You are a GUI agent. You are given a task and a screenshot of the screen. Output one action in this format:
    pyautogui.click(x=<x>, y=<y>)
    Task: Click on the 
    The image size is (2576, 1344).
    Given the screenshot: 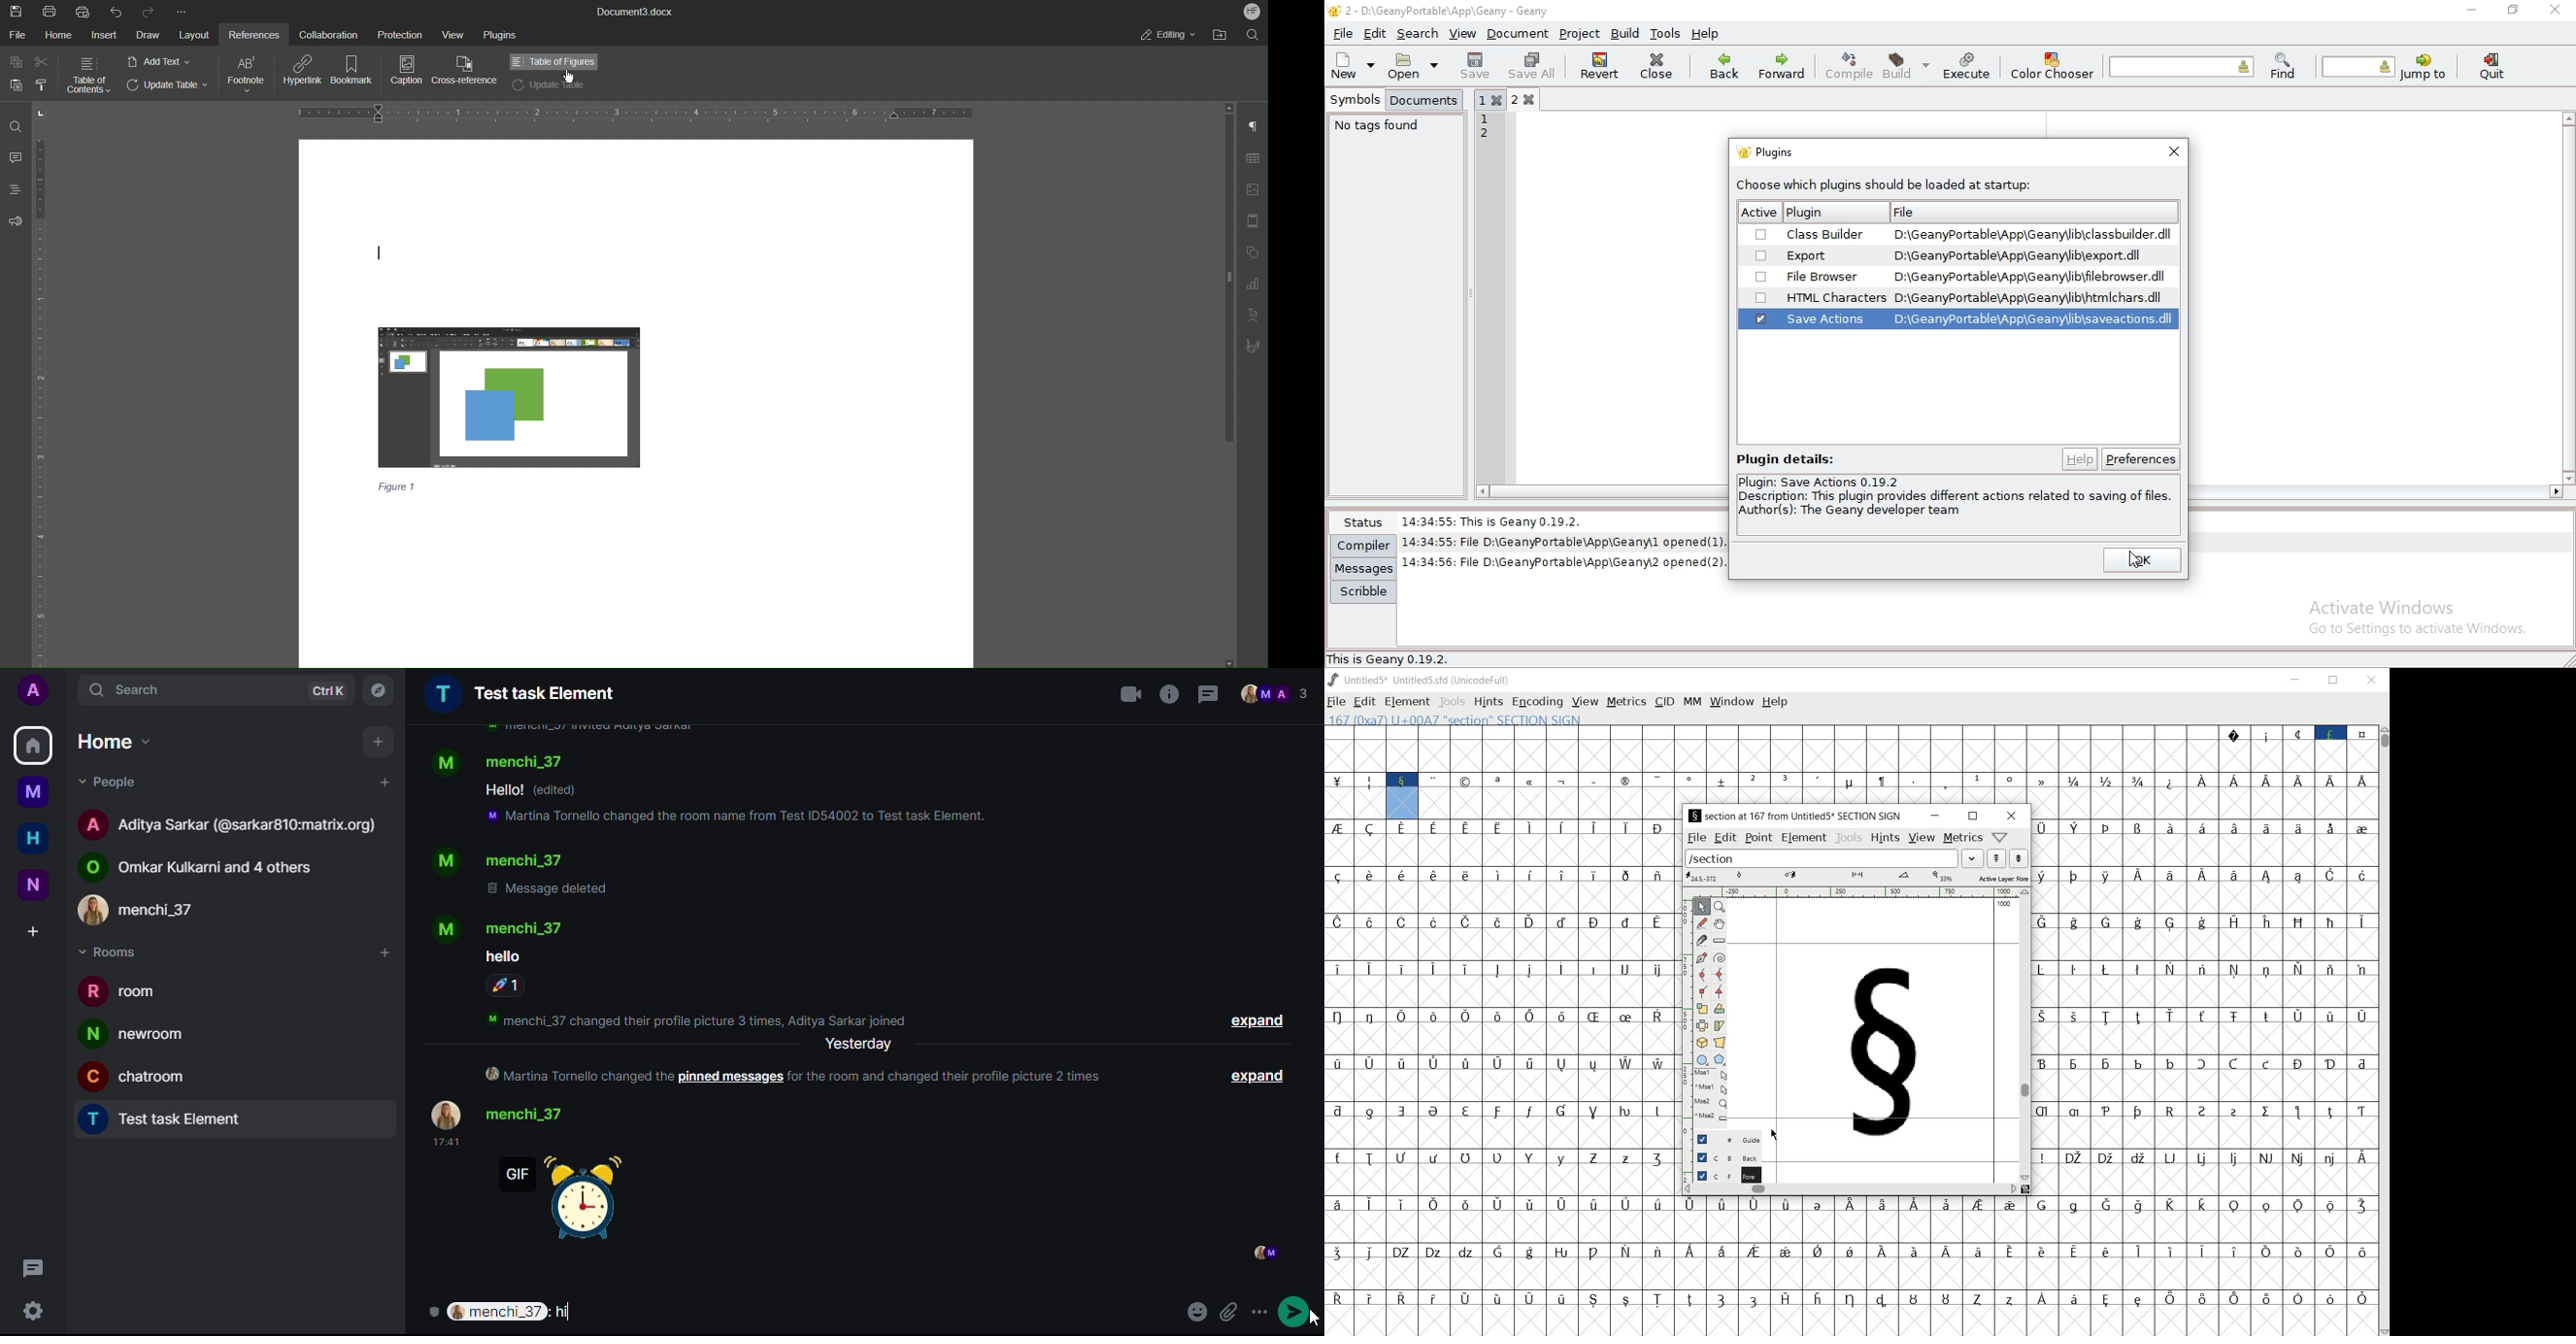 What is the action you would take?
    pyautogui.click(x=1487, y=99)
    